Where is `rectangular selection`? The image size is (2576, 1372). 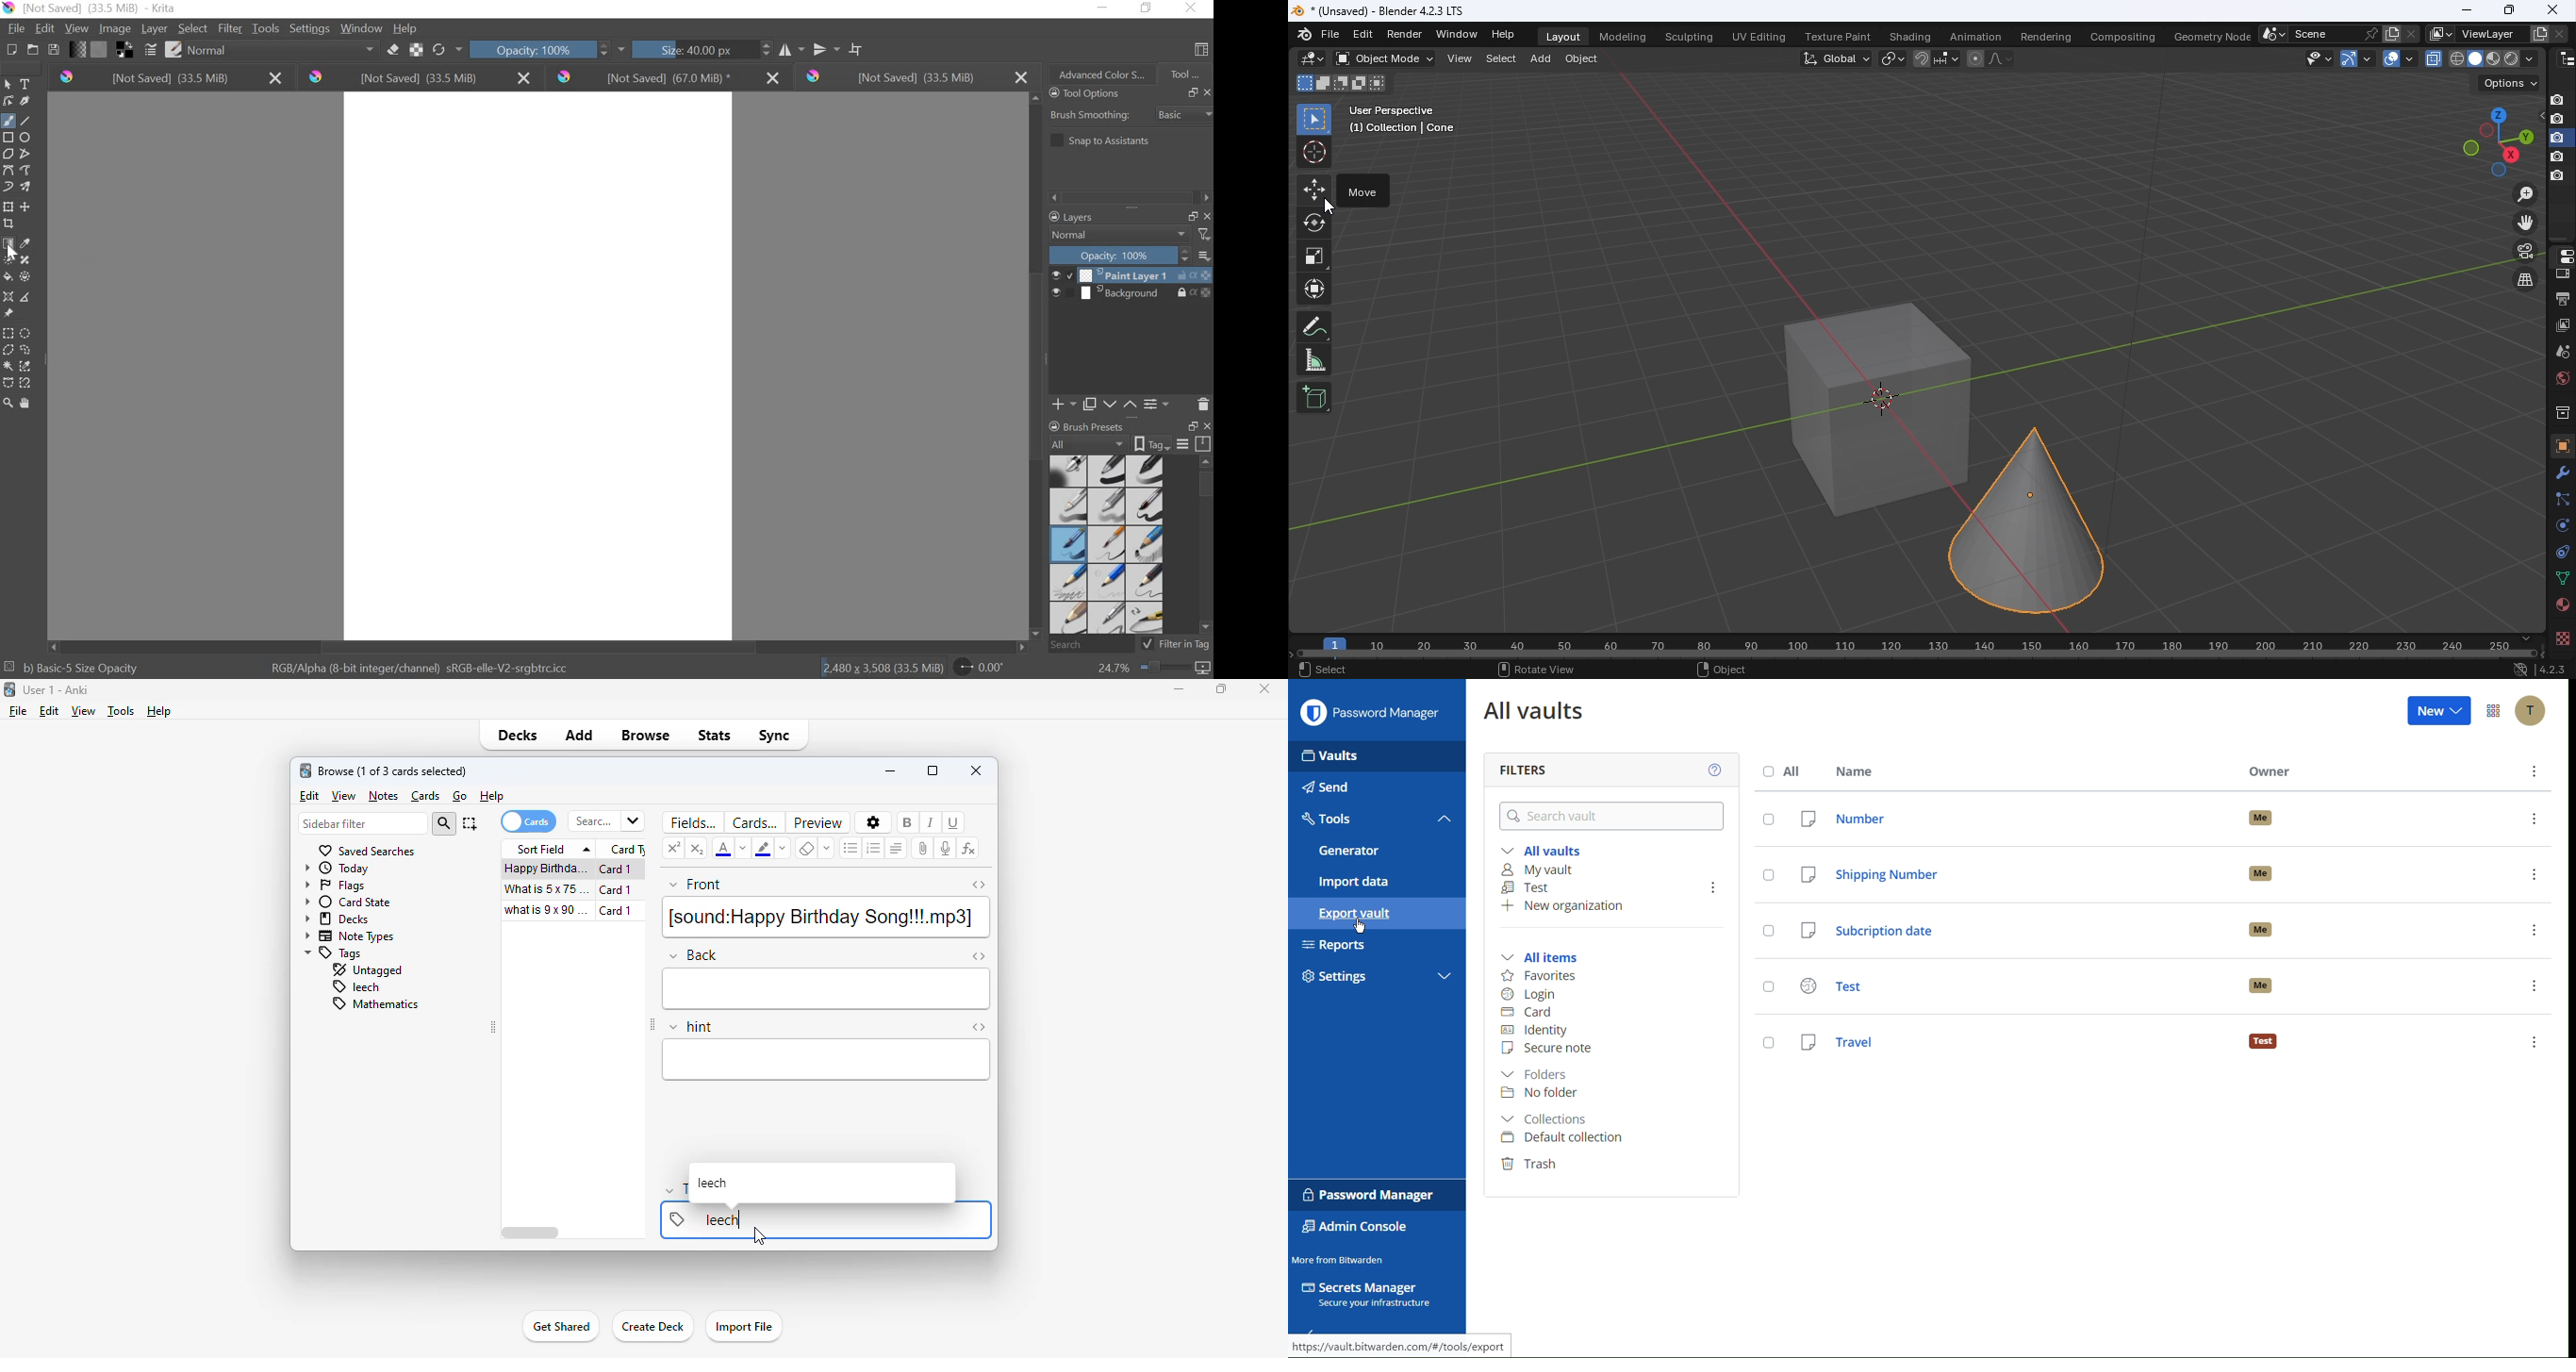 rectangular selection is located at coordinates (8, 332).